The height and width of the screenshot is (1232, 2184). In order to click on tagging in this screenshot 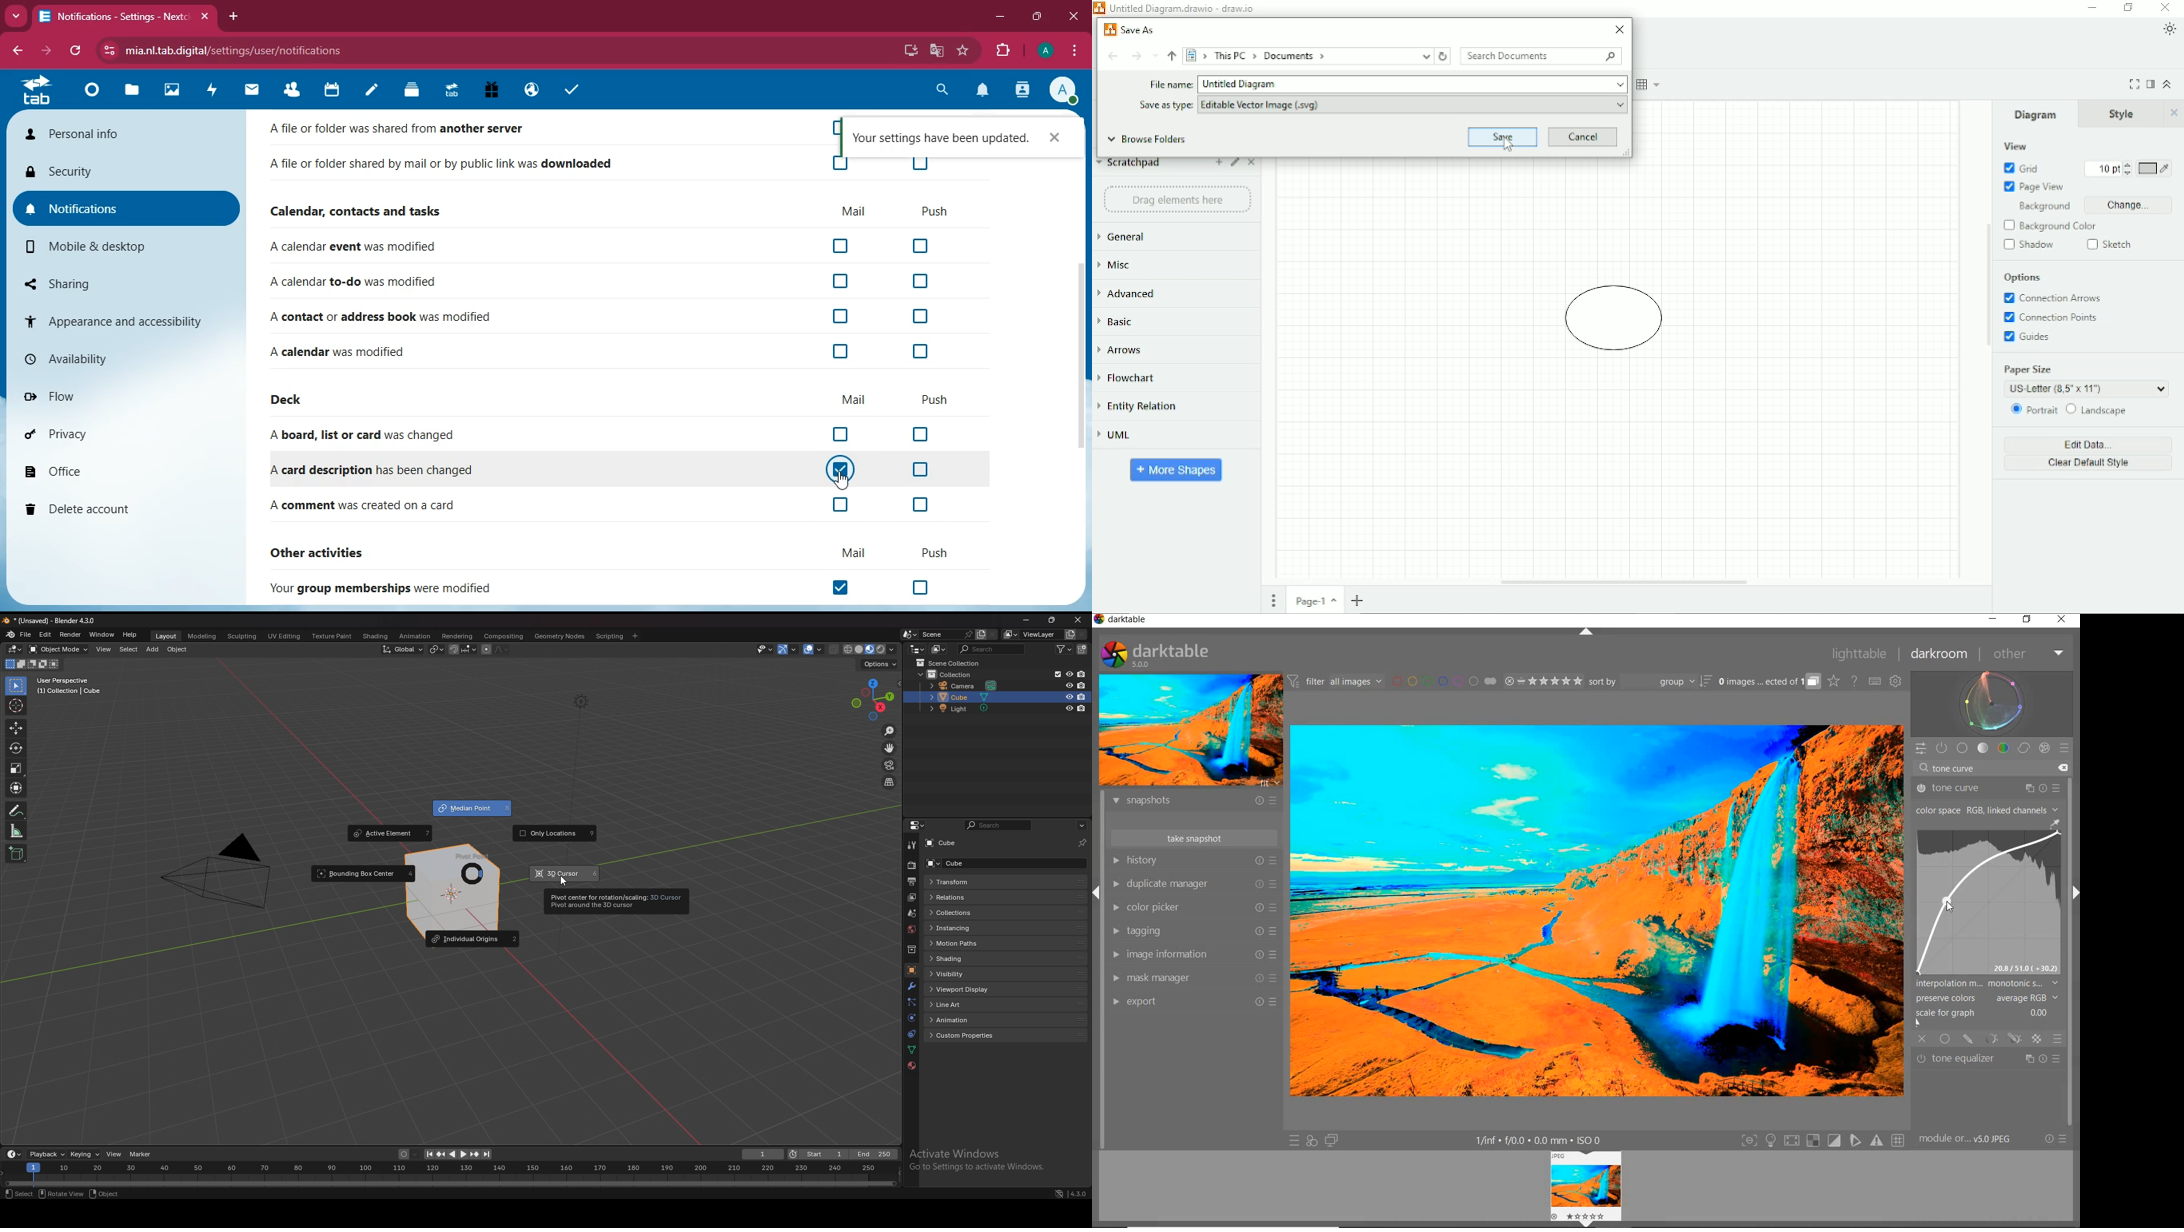, I will do `click(1194, 931)`.